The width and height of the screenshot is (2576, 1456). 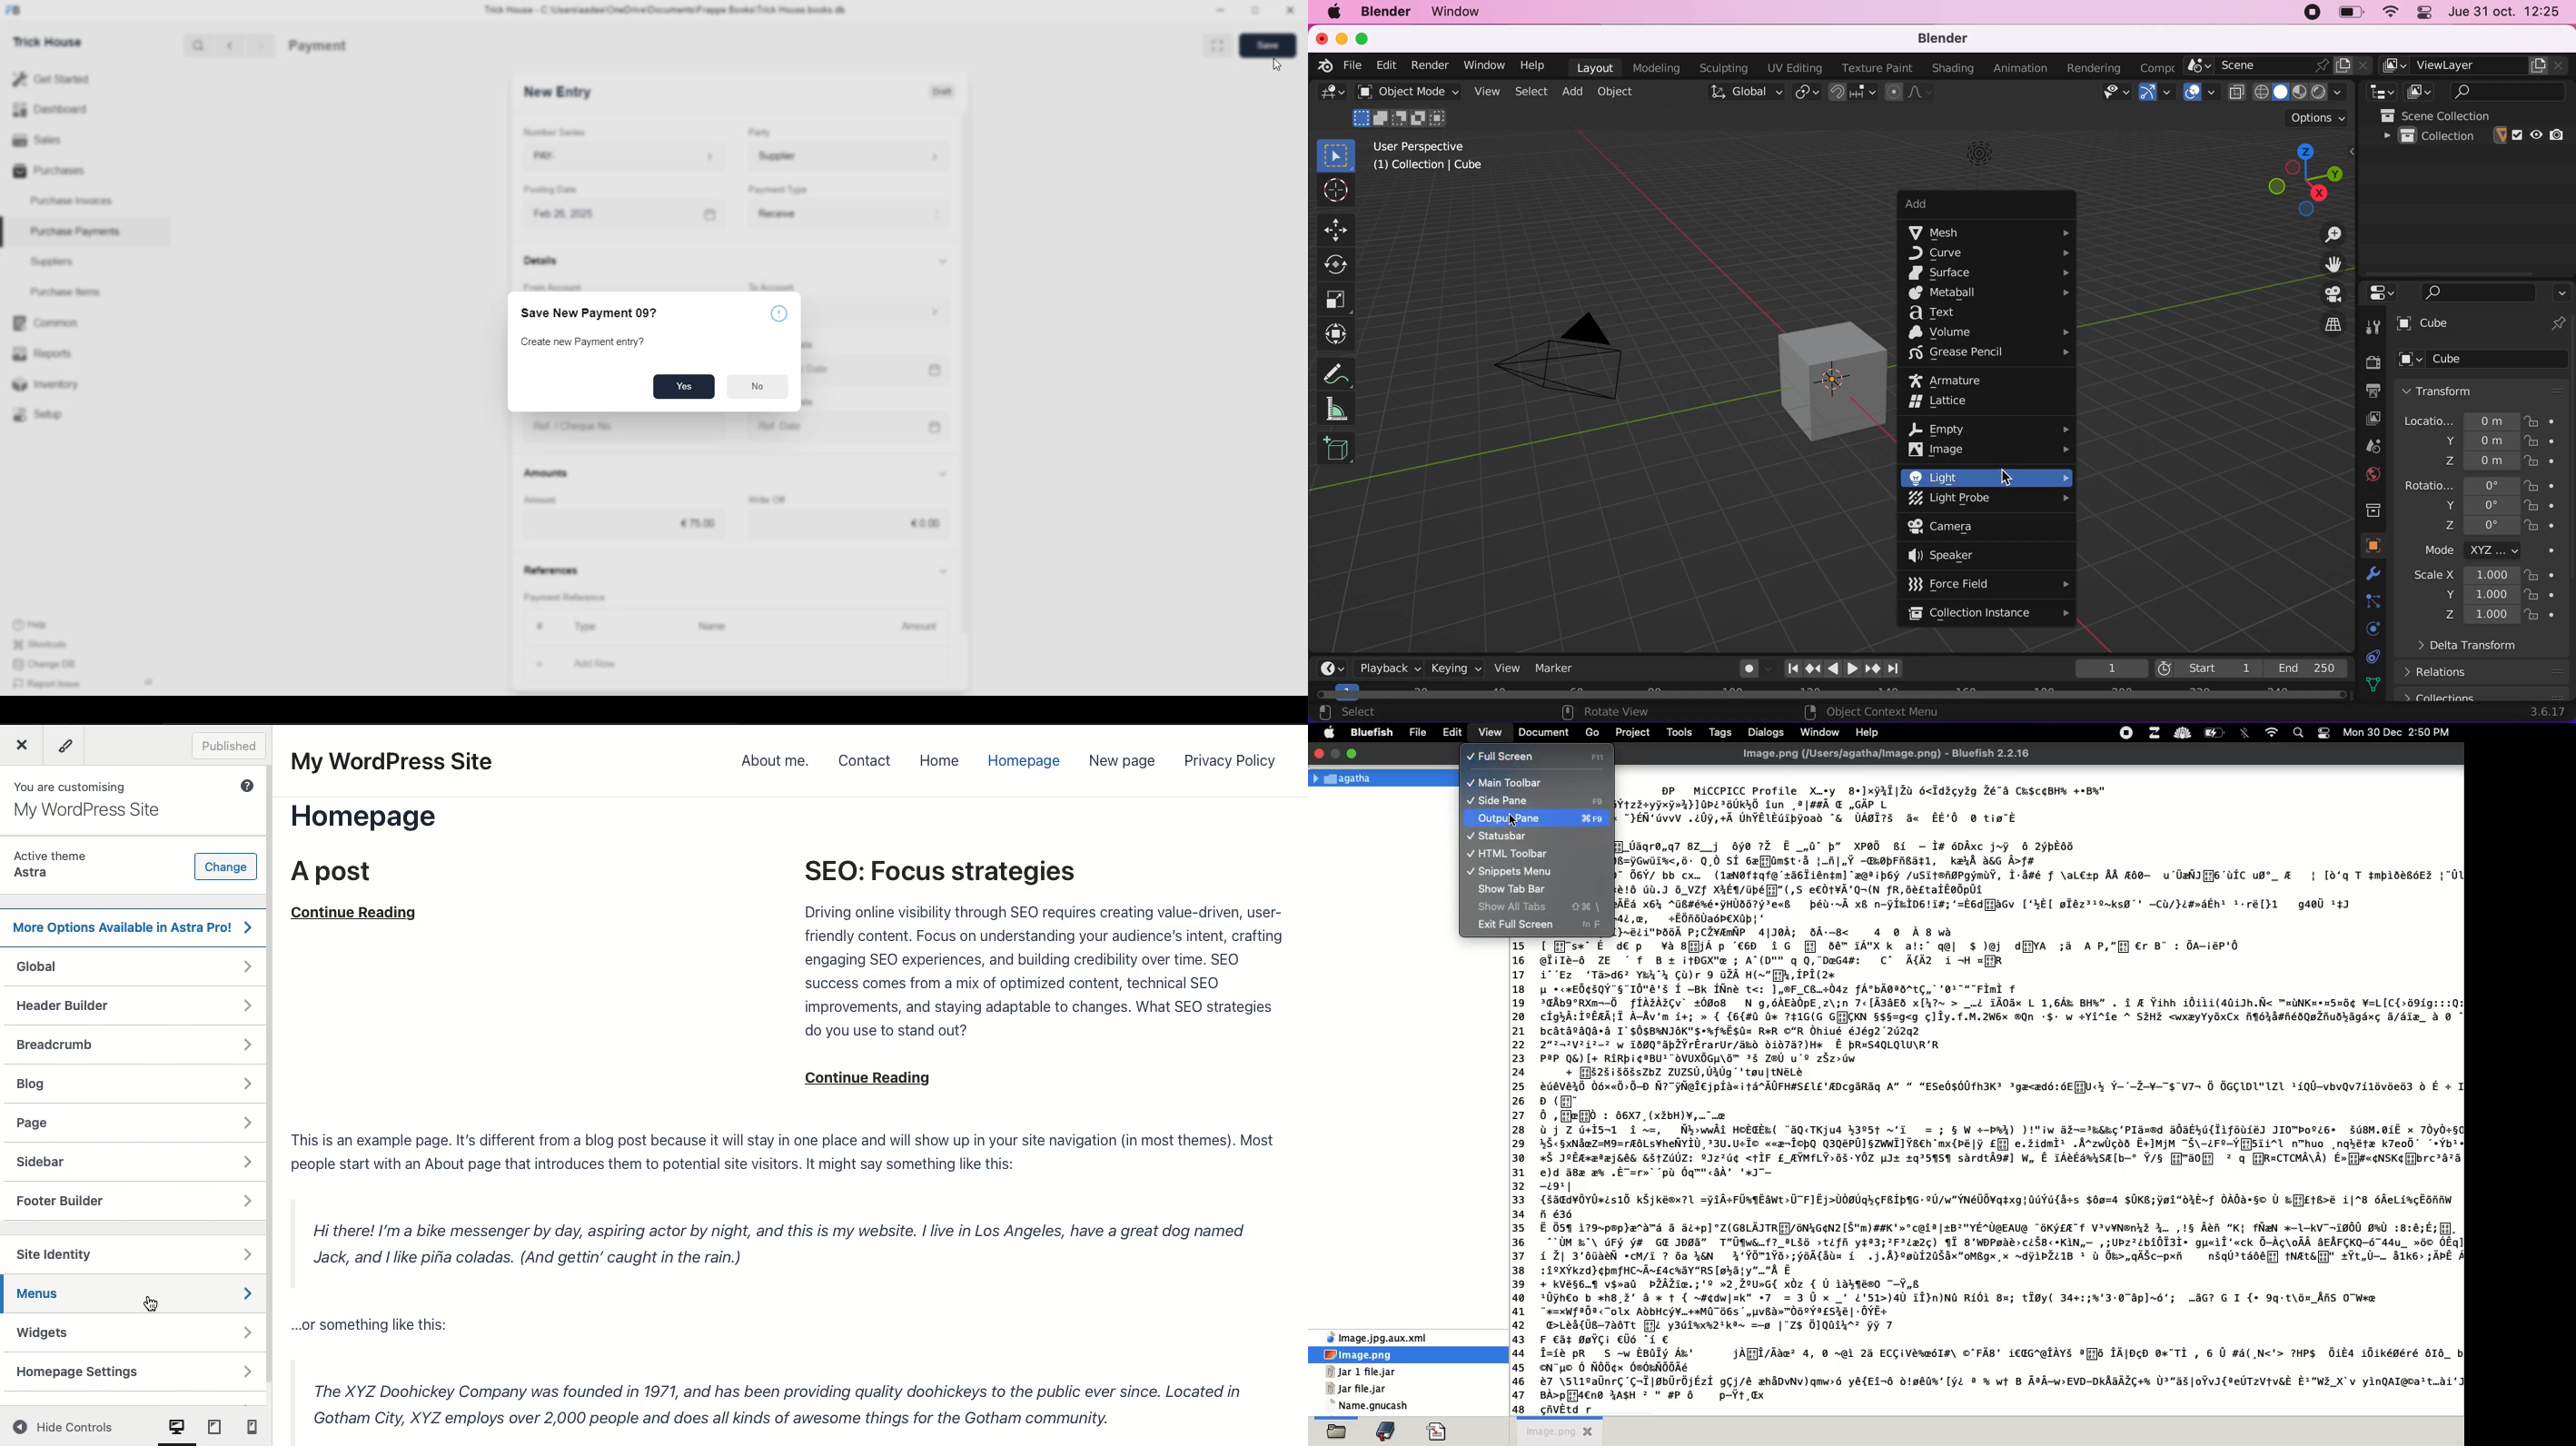 What do you see at coordinates (246, 786) in the screenshot?
I see `Help` at bounding box center [246, 786].